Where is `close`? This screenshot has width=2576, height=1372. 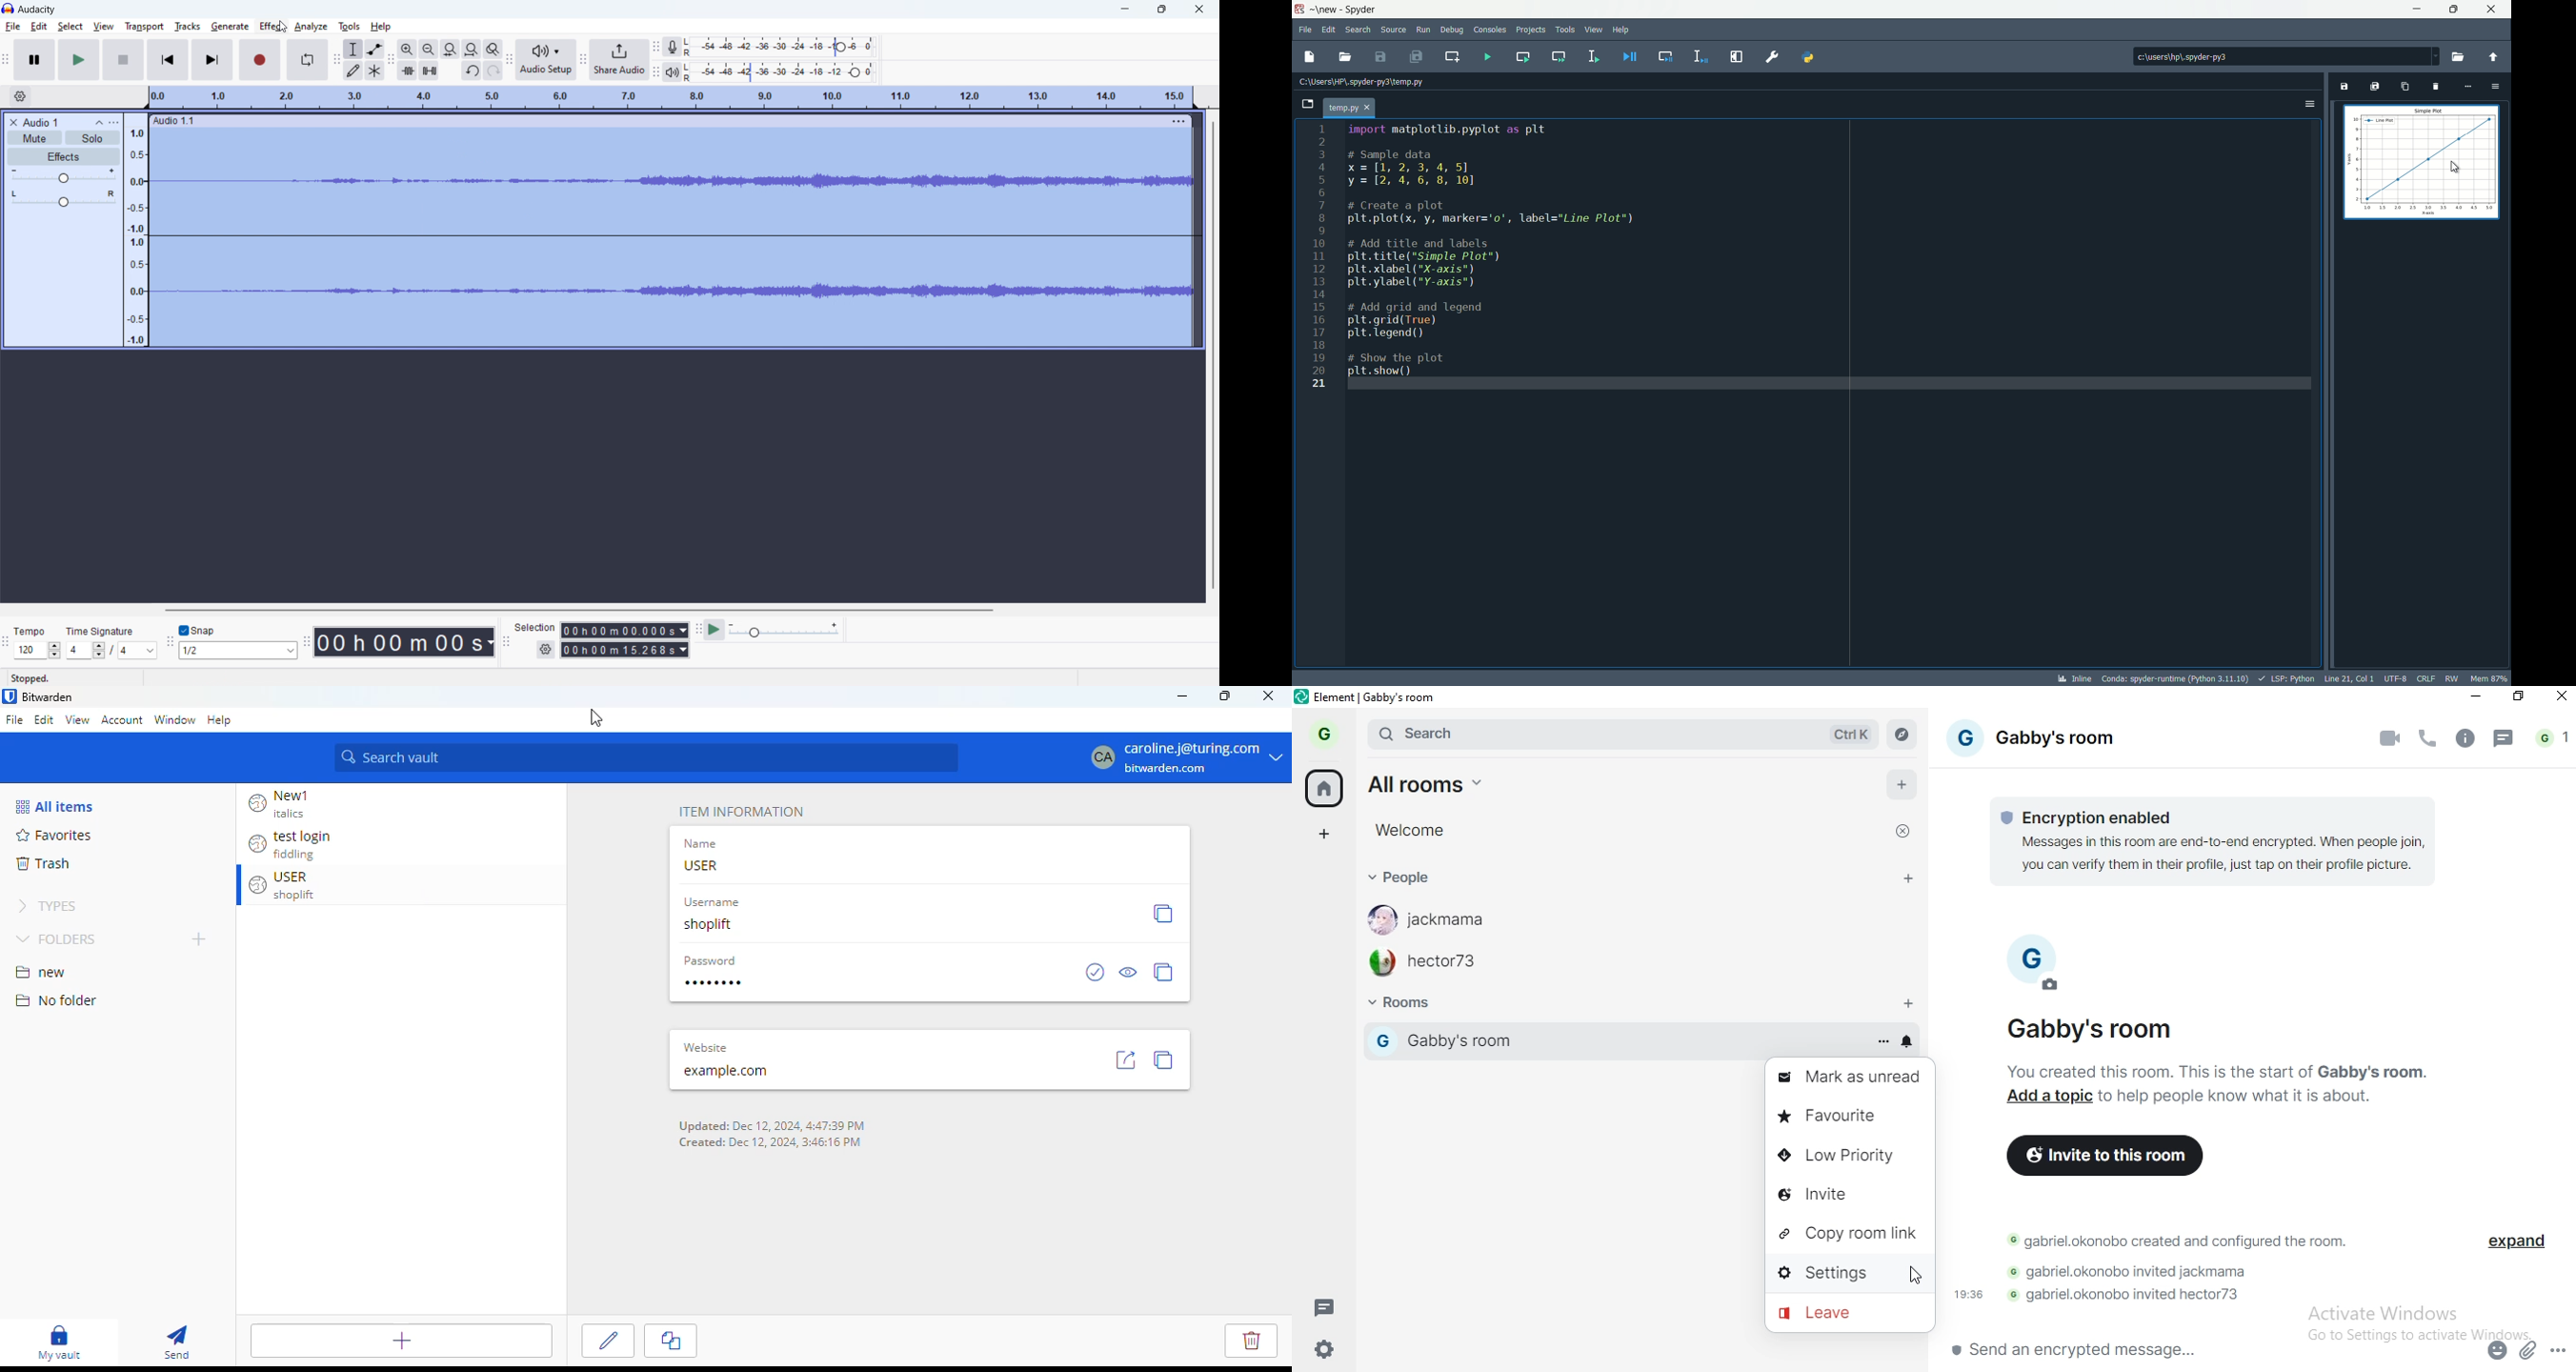
close is located at coordinates (1906, 829).